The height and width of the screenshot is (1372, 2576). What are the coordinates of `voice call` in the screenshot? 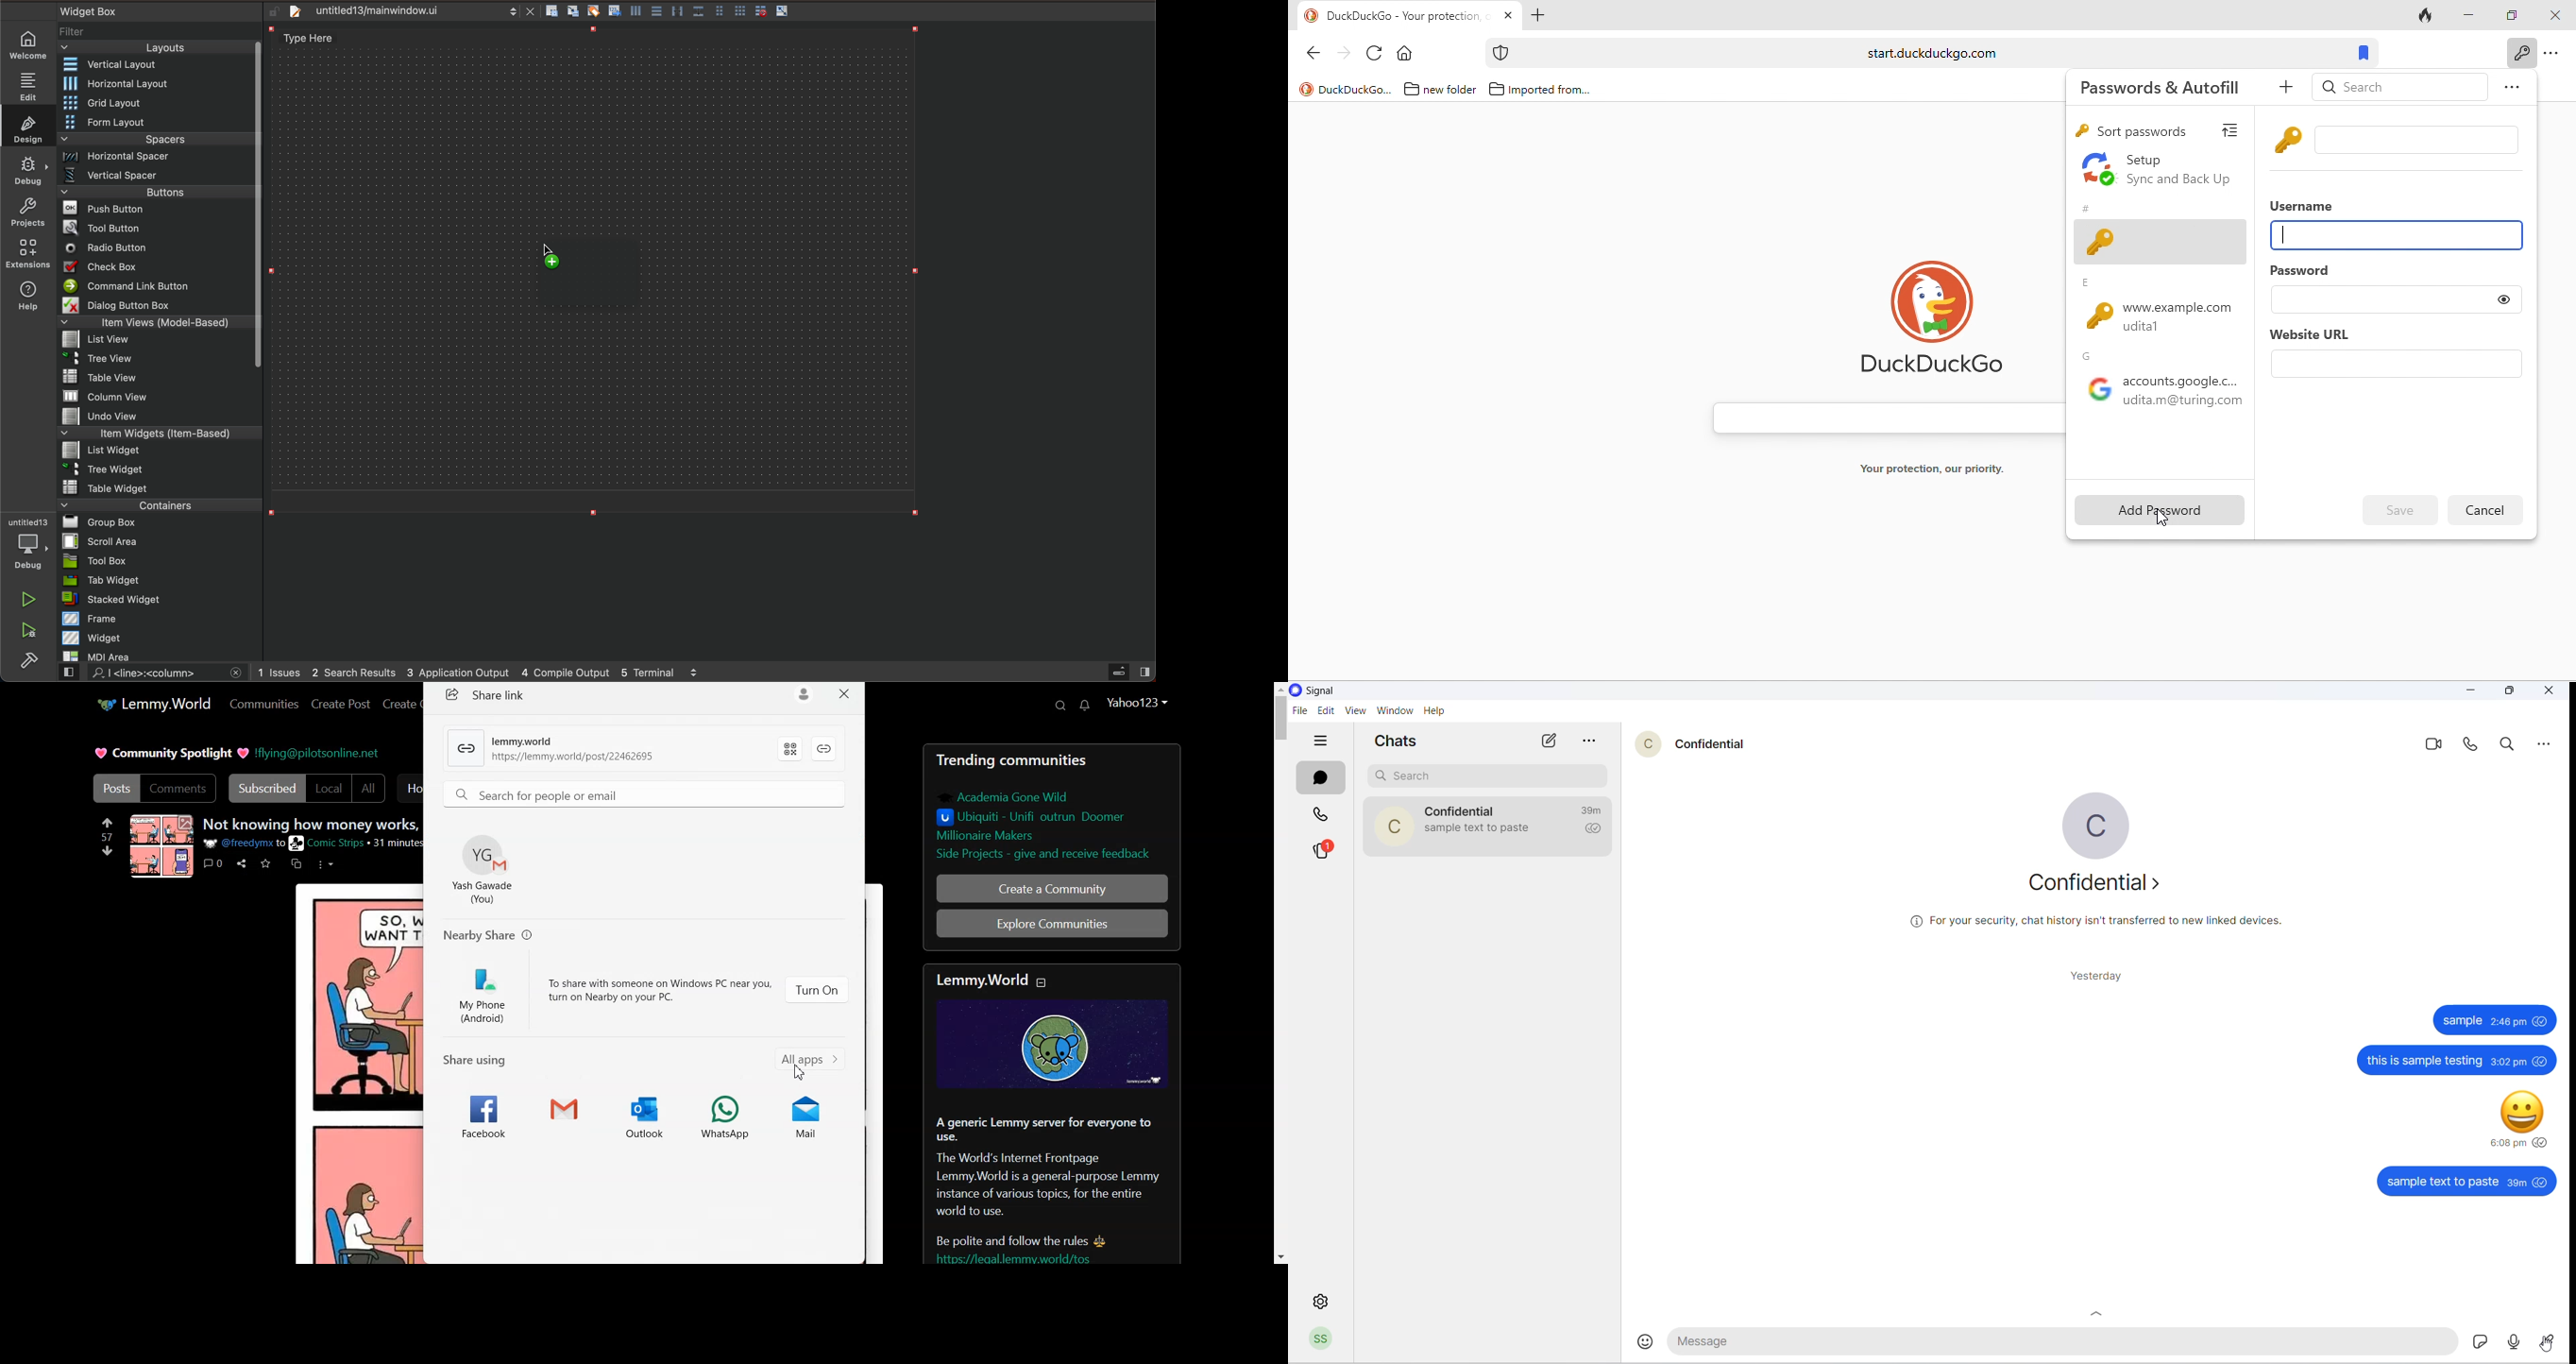 It's located at (2474, 748).